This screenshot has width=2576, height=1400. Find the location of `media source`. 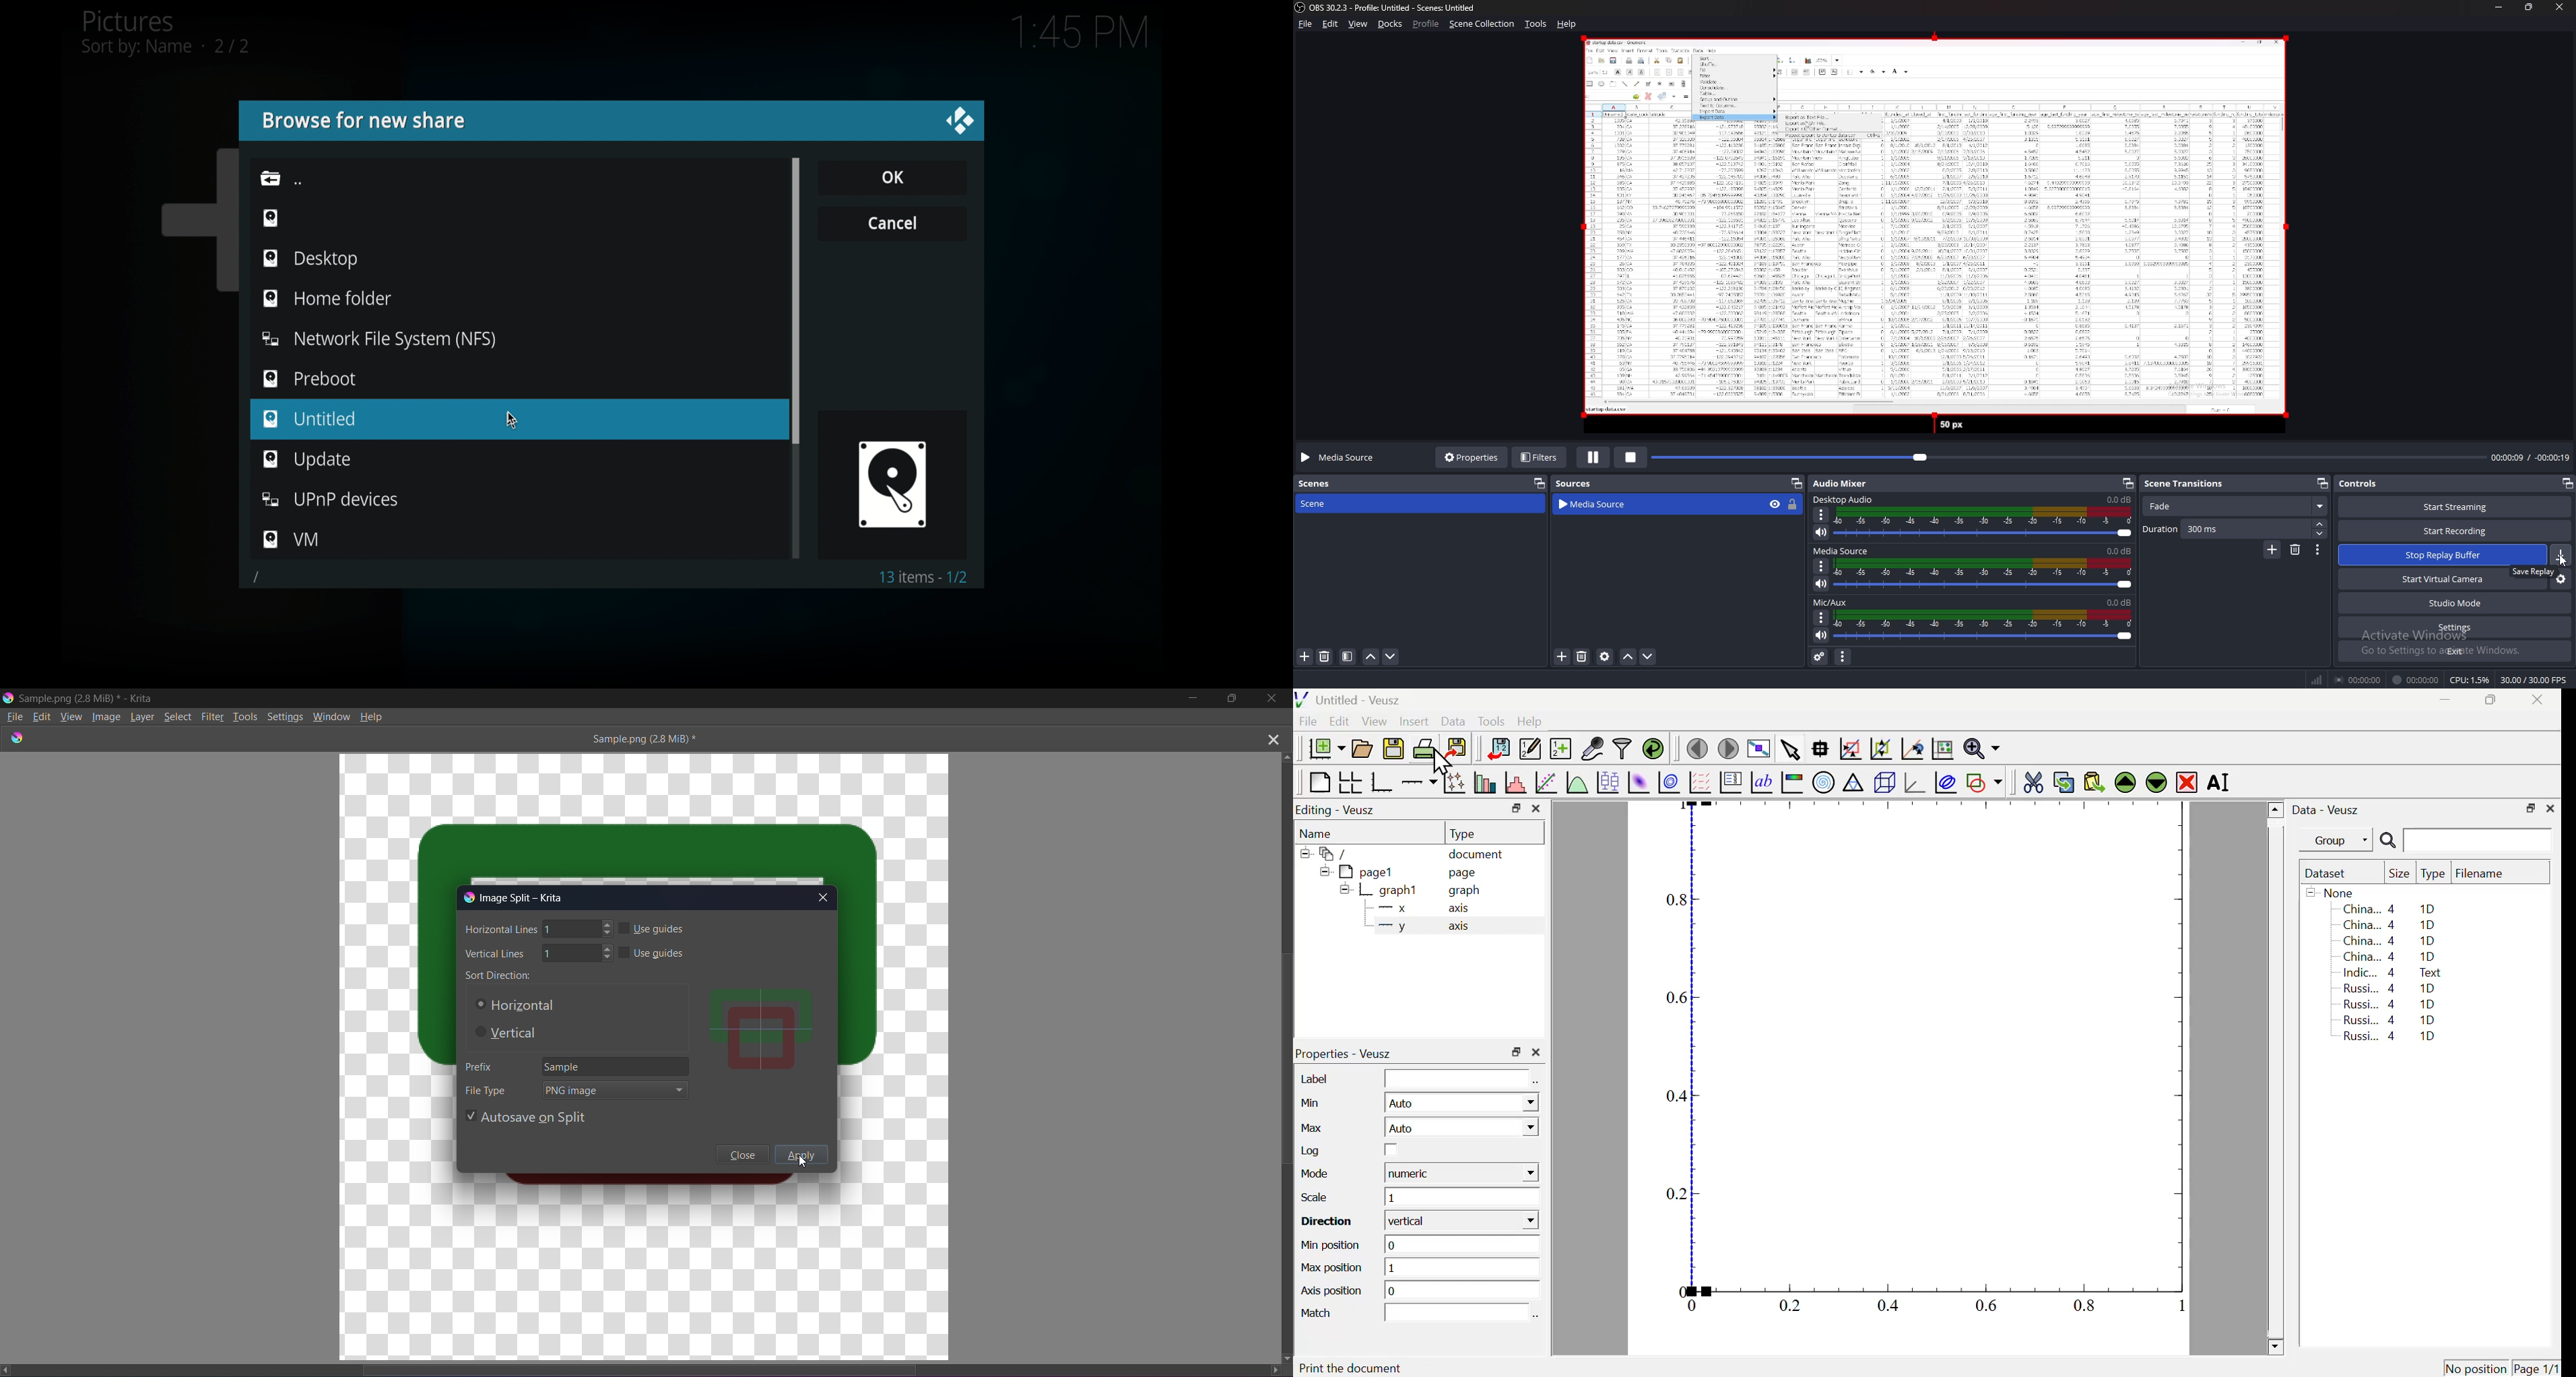

media source is located at coordinates (1843, 551).